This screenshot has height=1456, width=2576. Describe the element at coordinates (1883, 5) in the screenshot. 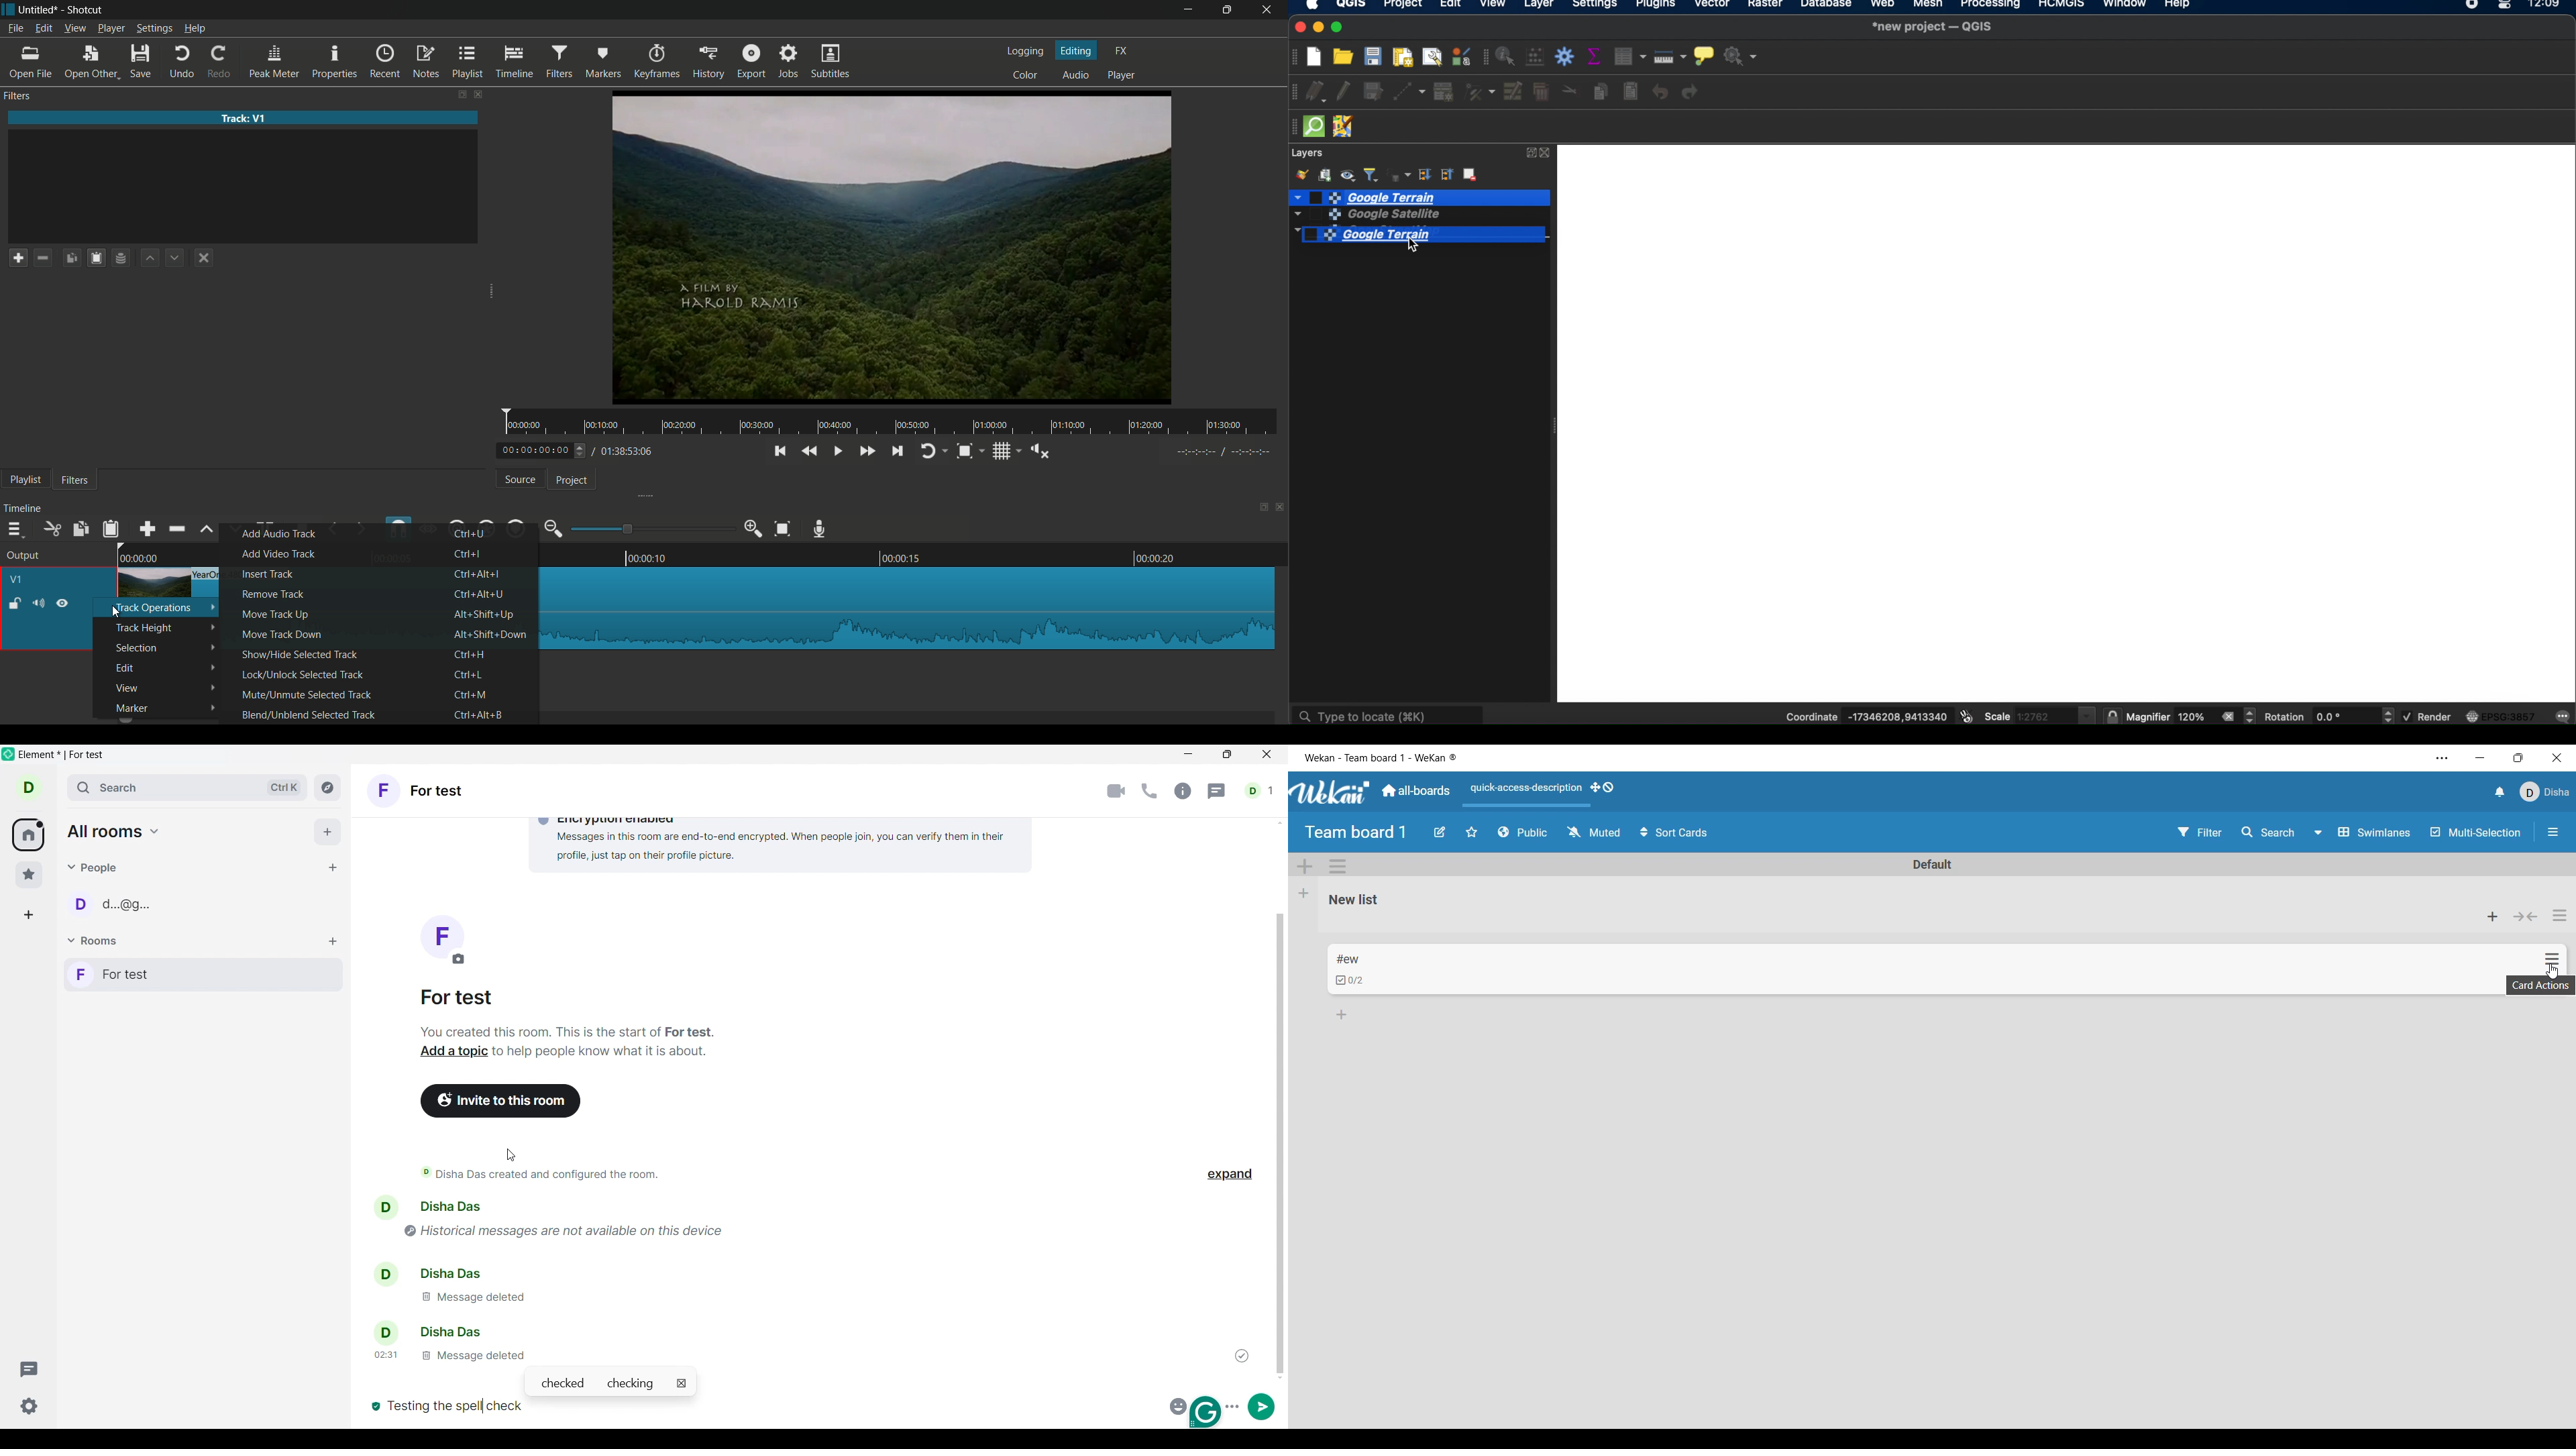

I see `web` at that location.